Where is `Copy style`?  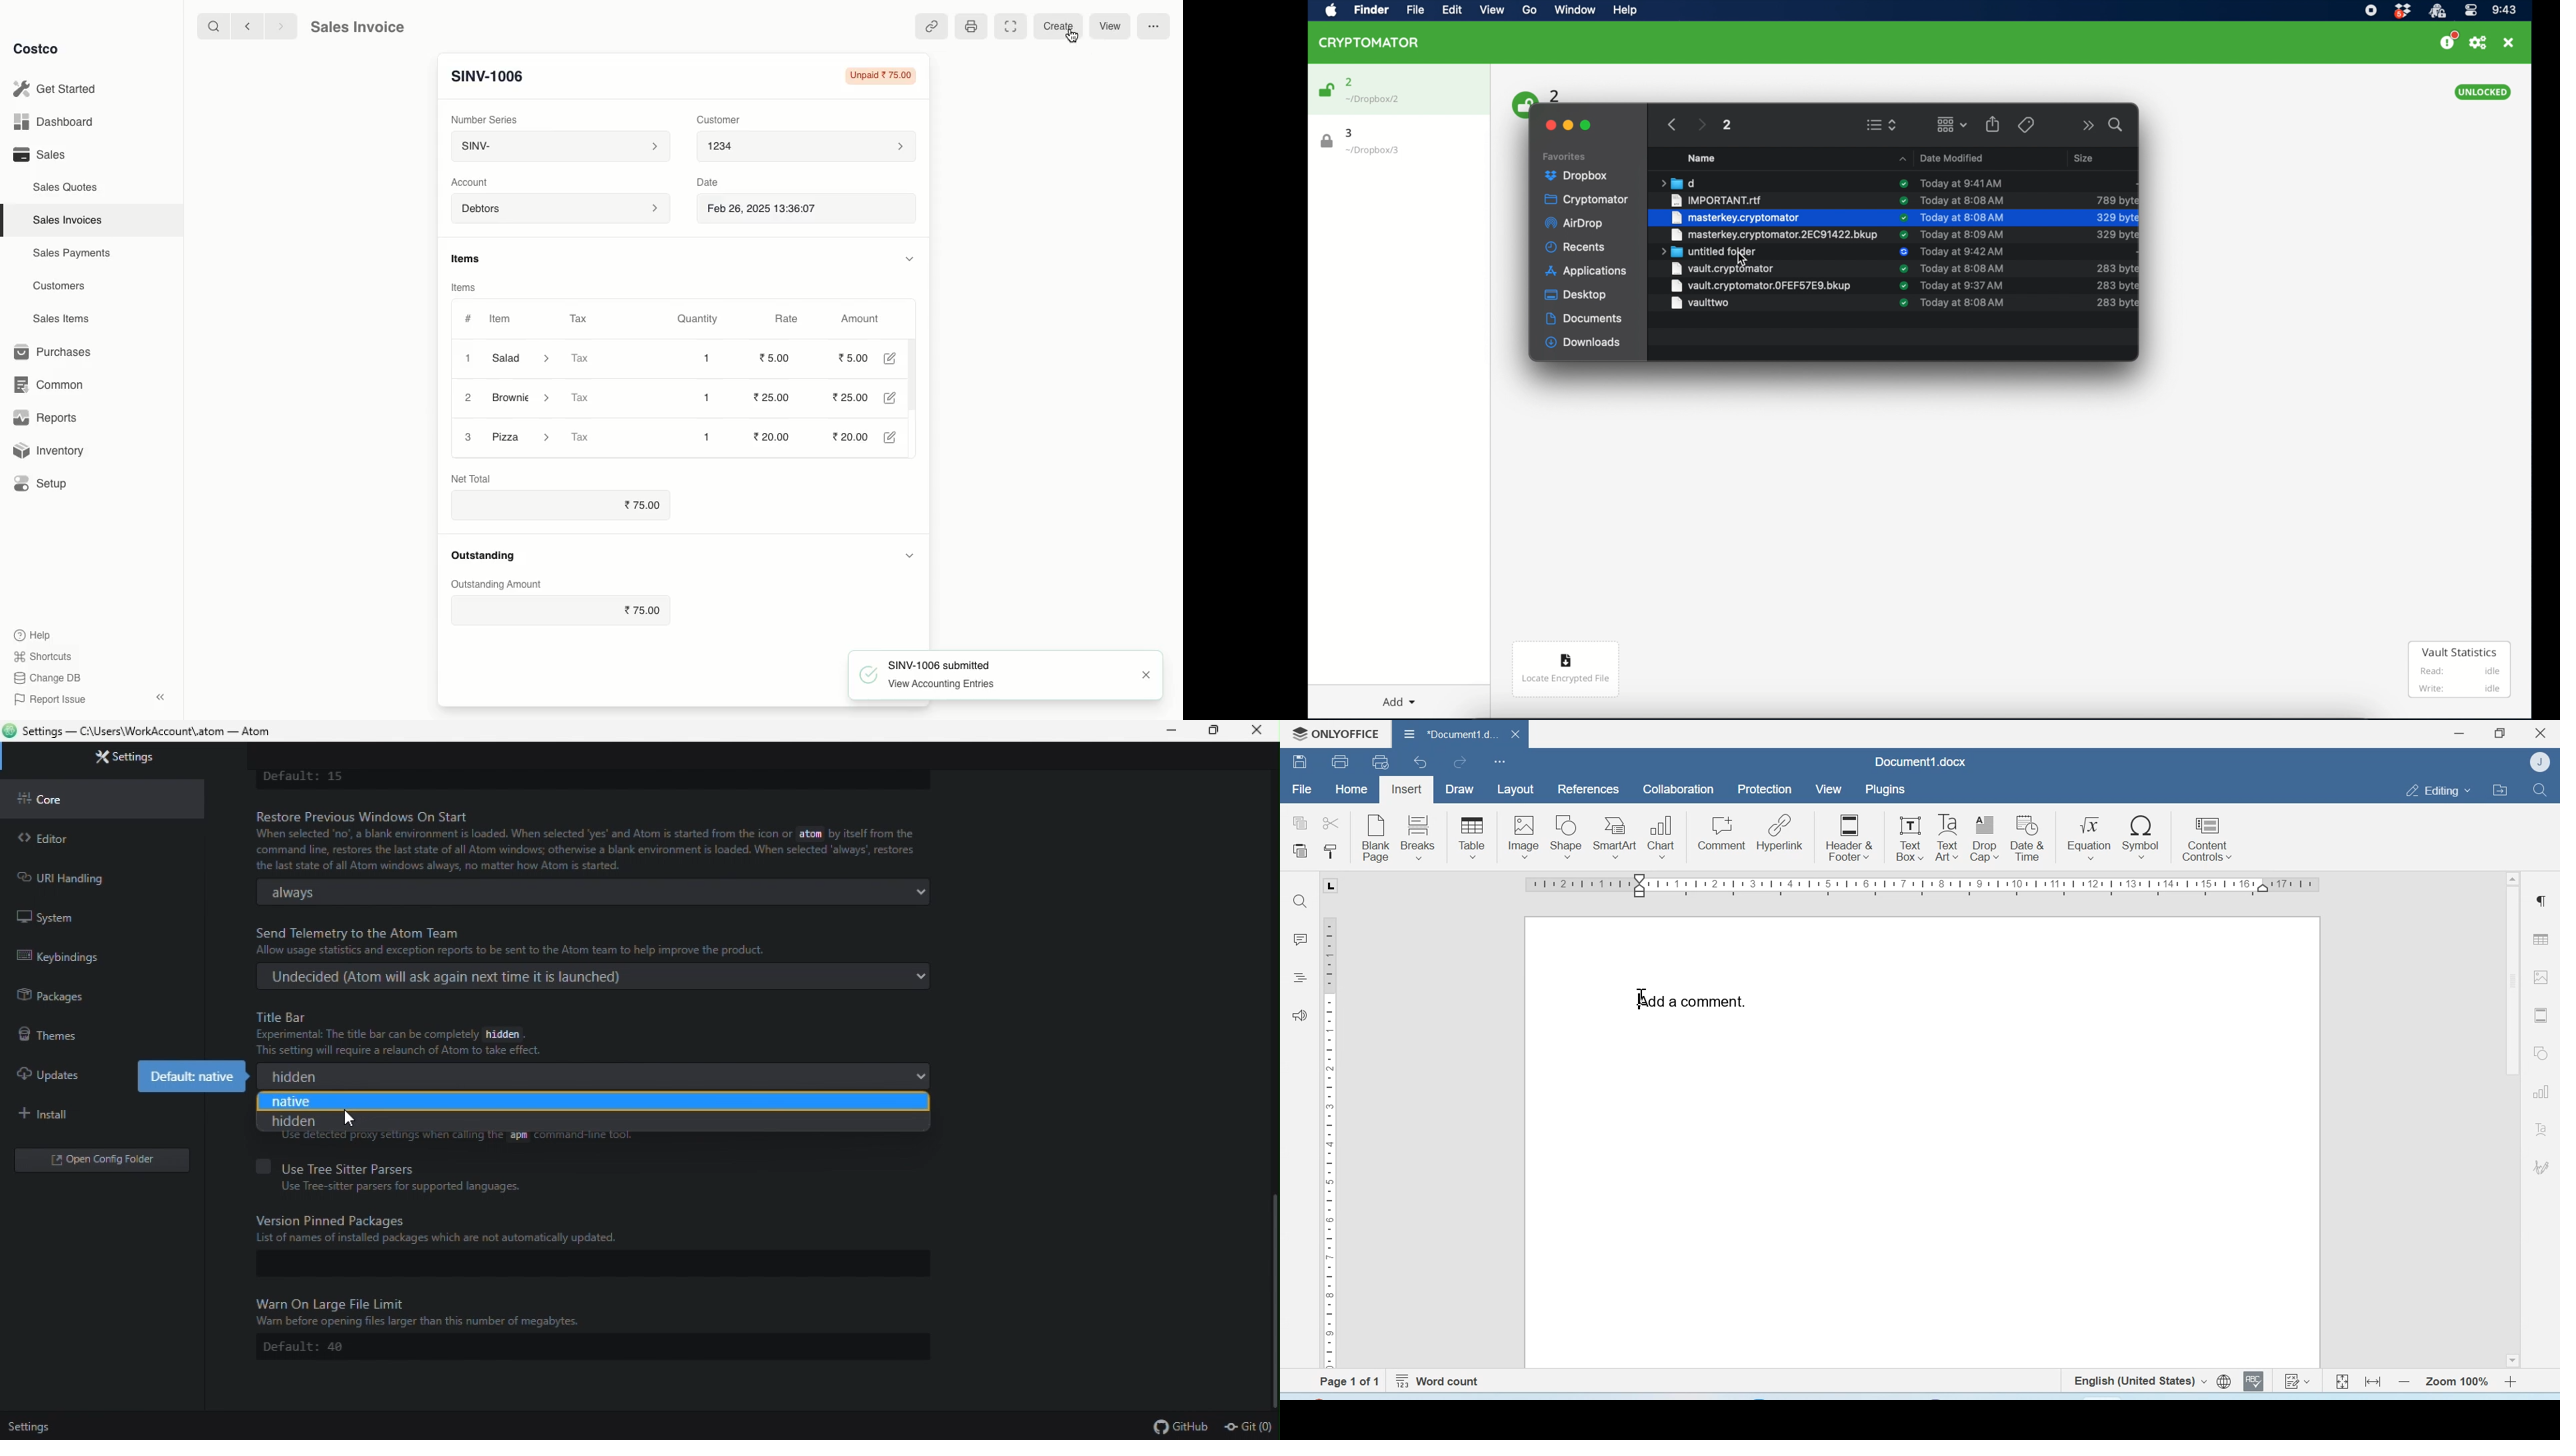 Copy style is located at coordinates (1330, 852).